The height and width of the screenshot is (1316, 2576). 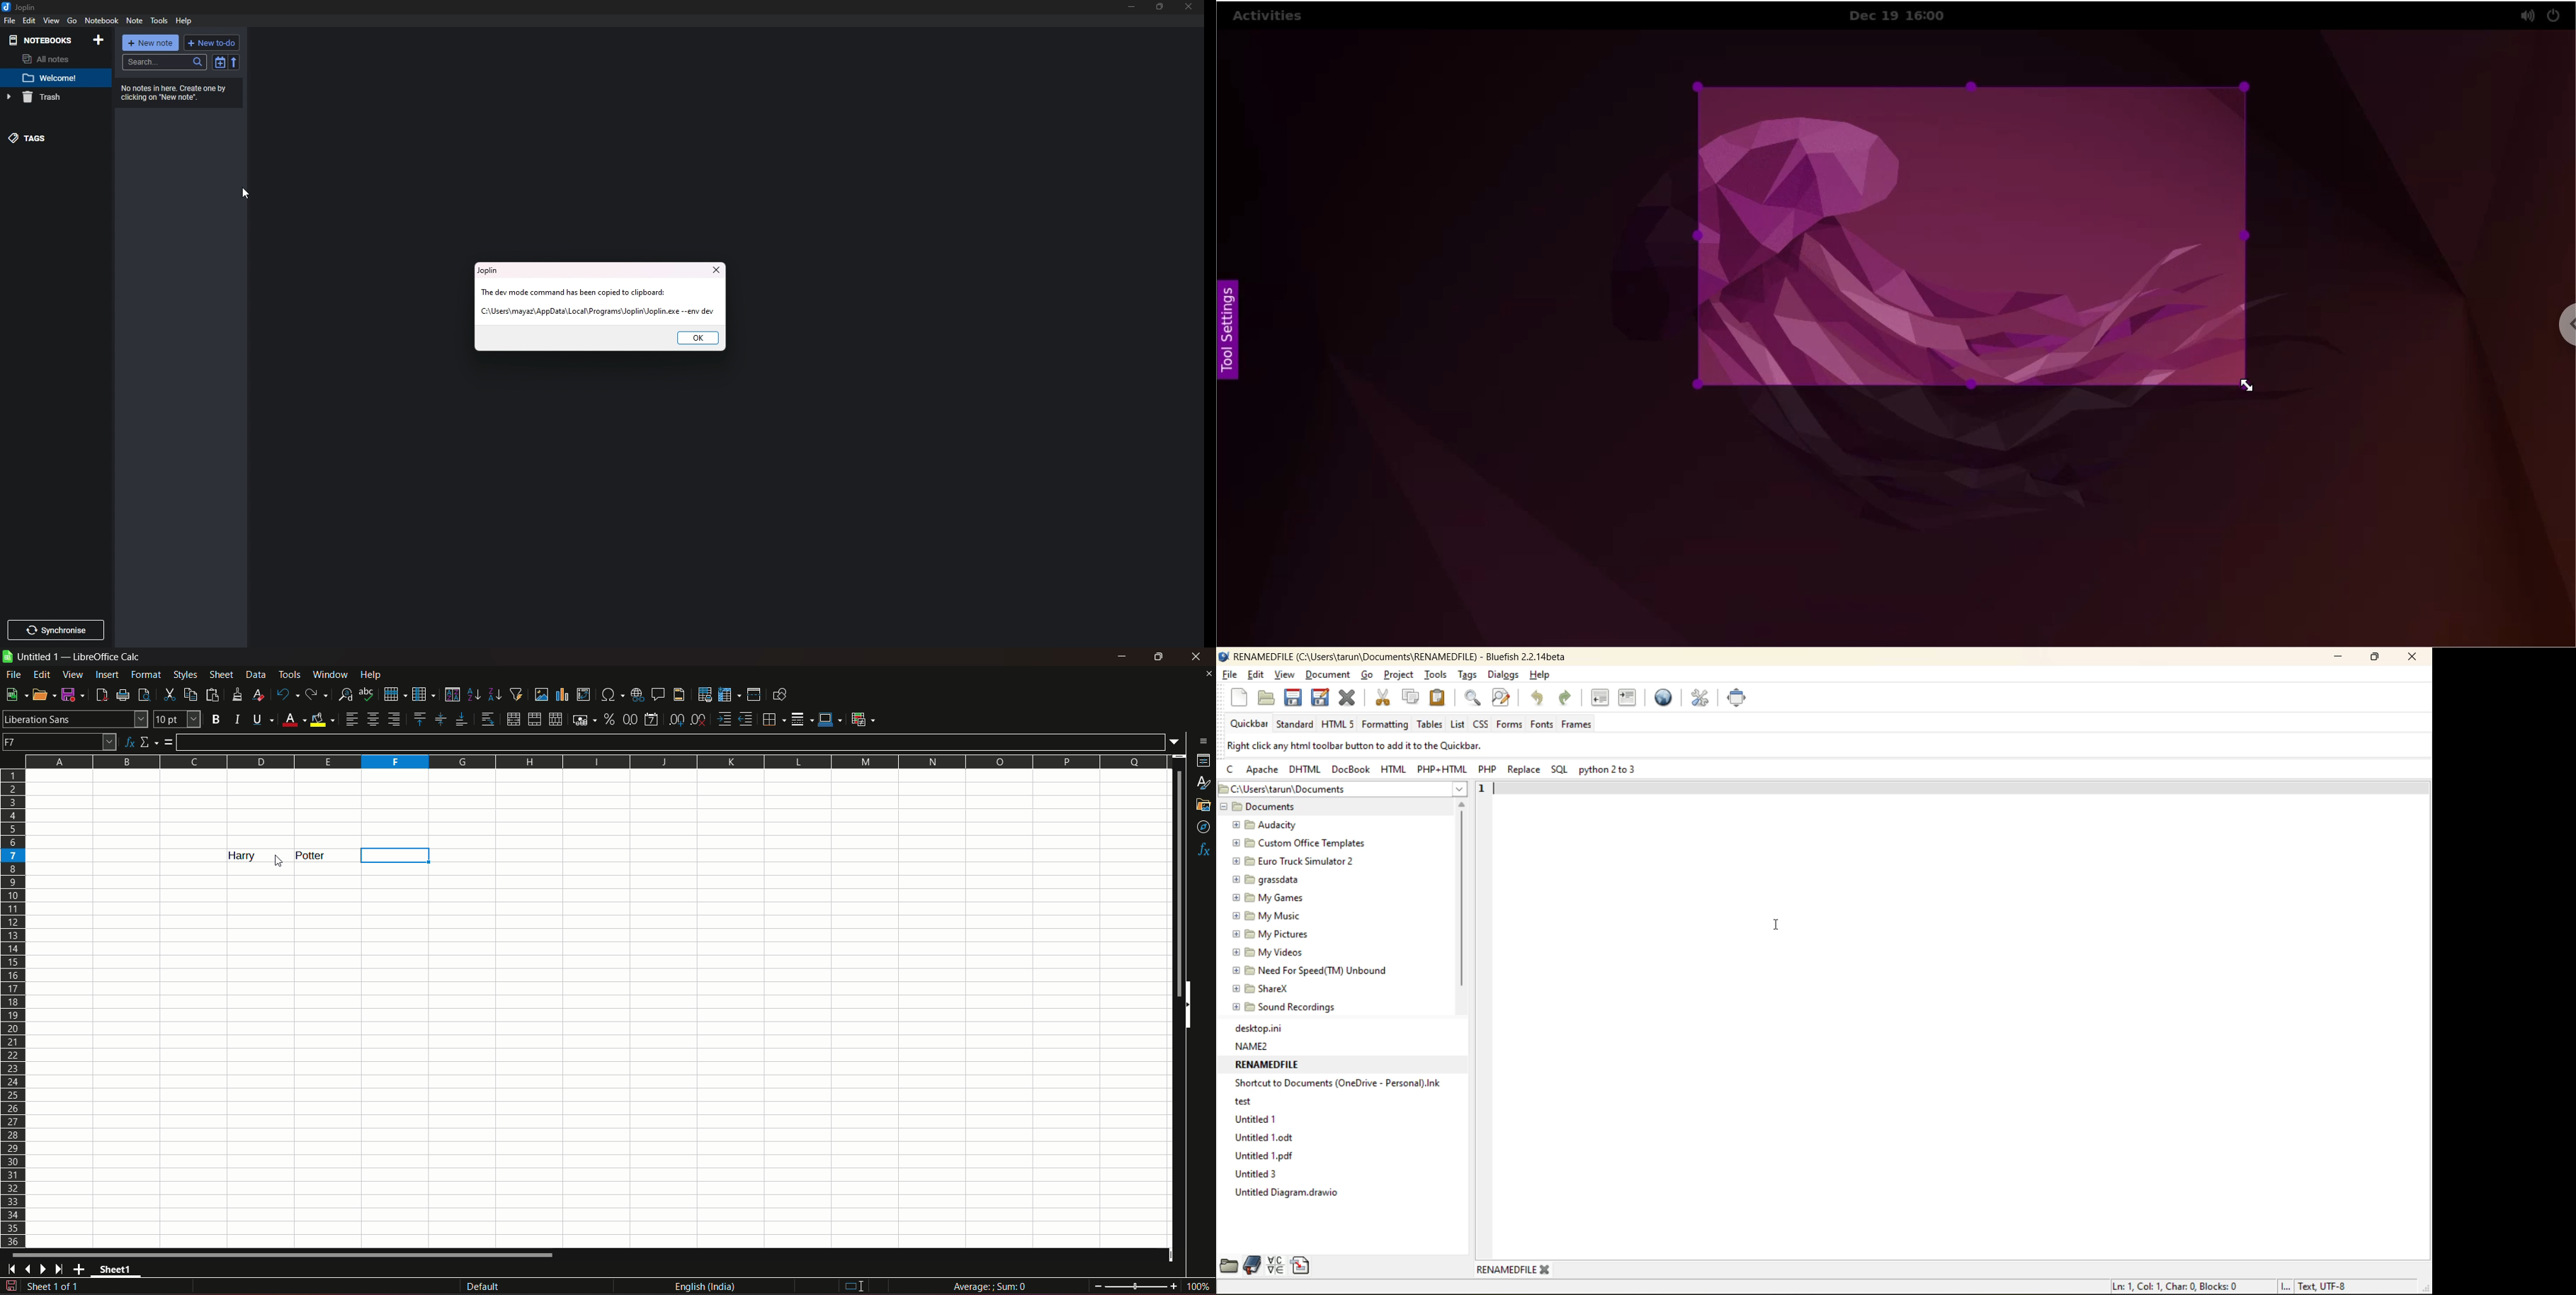 I want to click on properties, so click(x=1204, y=762).